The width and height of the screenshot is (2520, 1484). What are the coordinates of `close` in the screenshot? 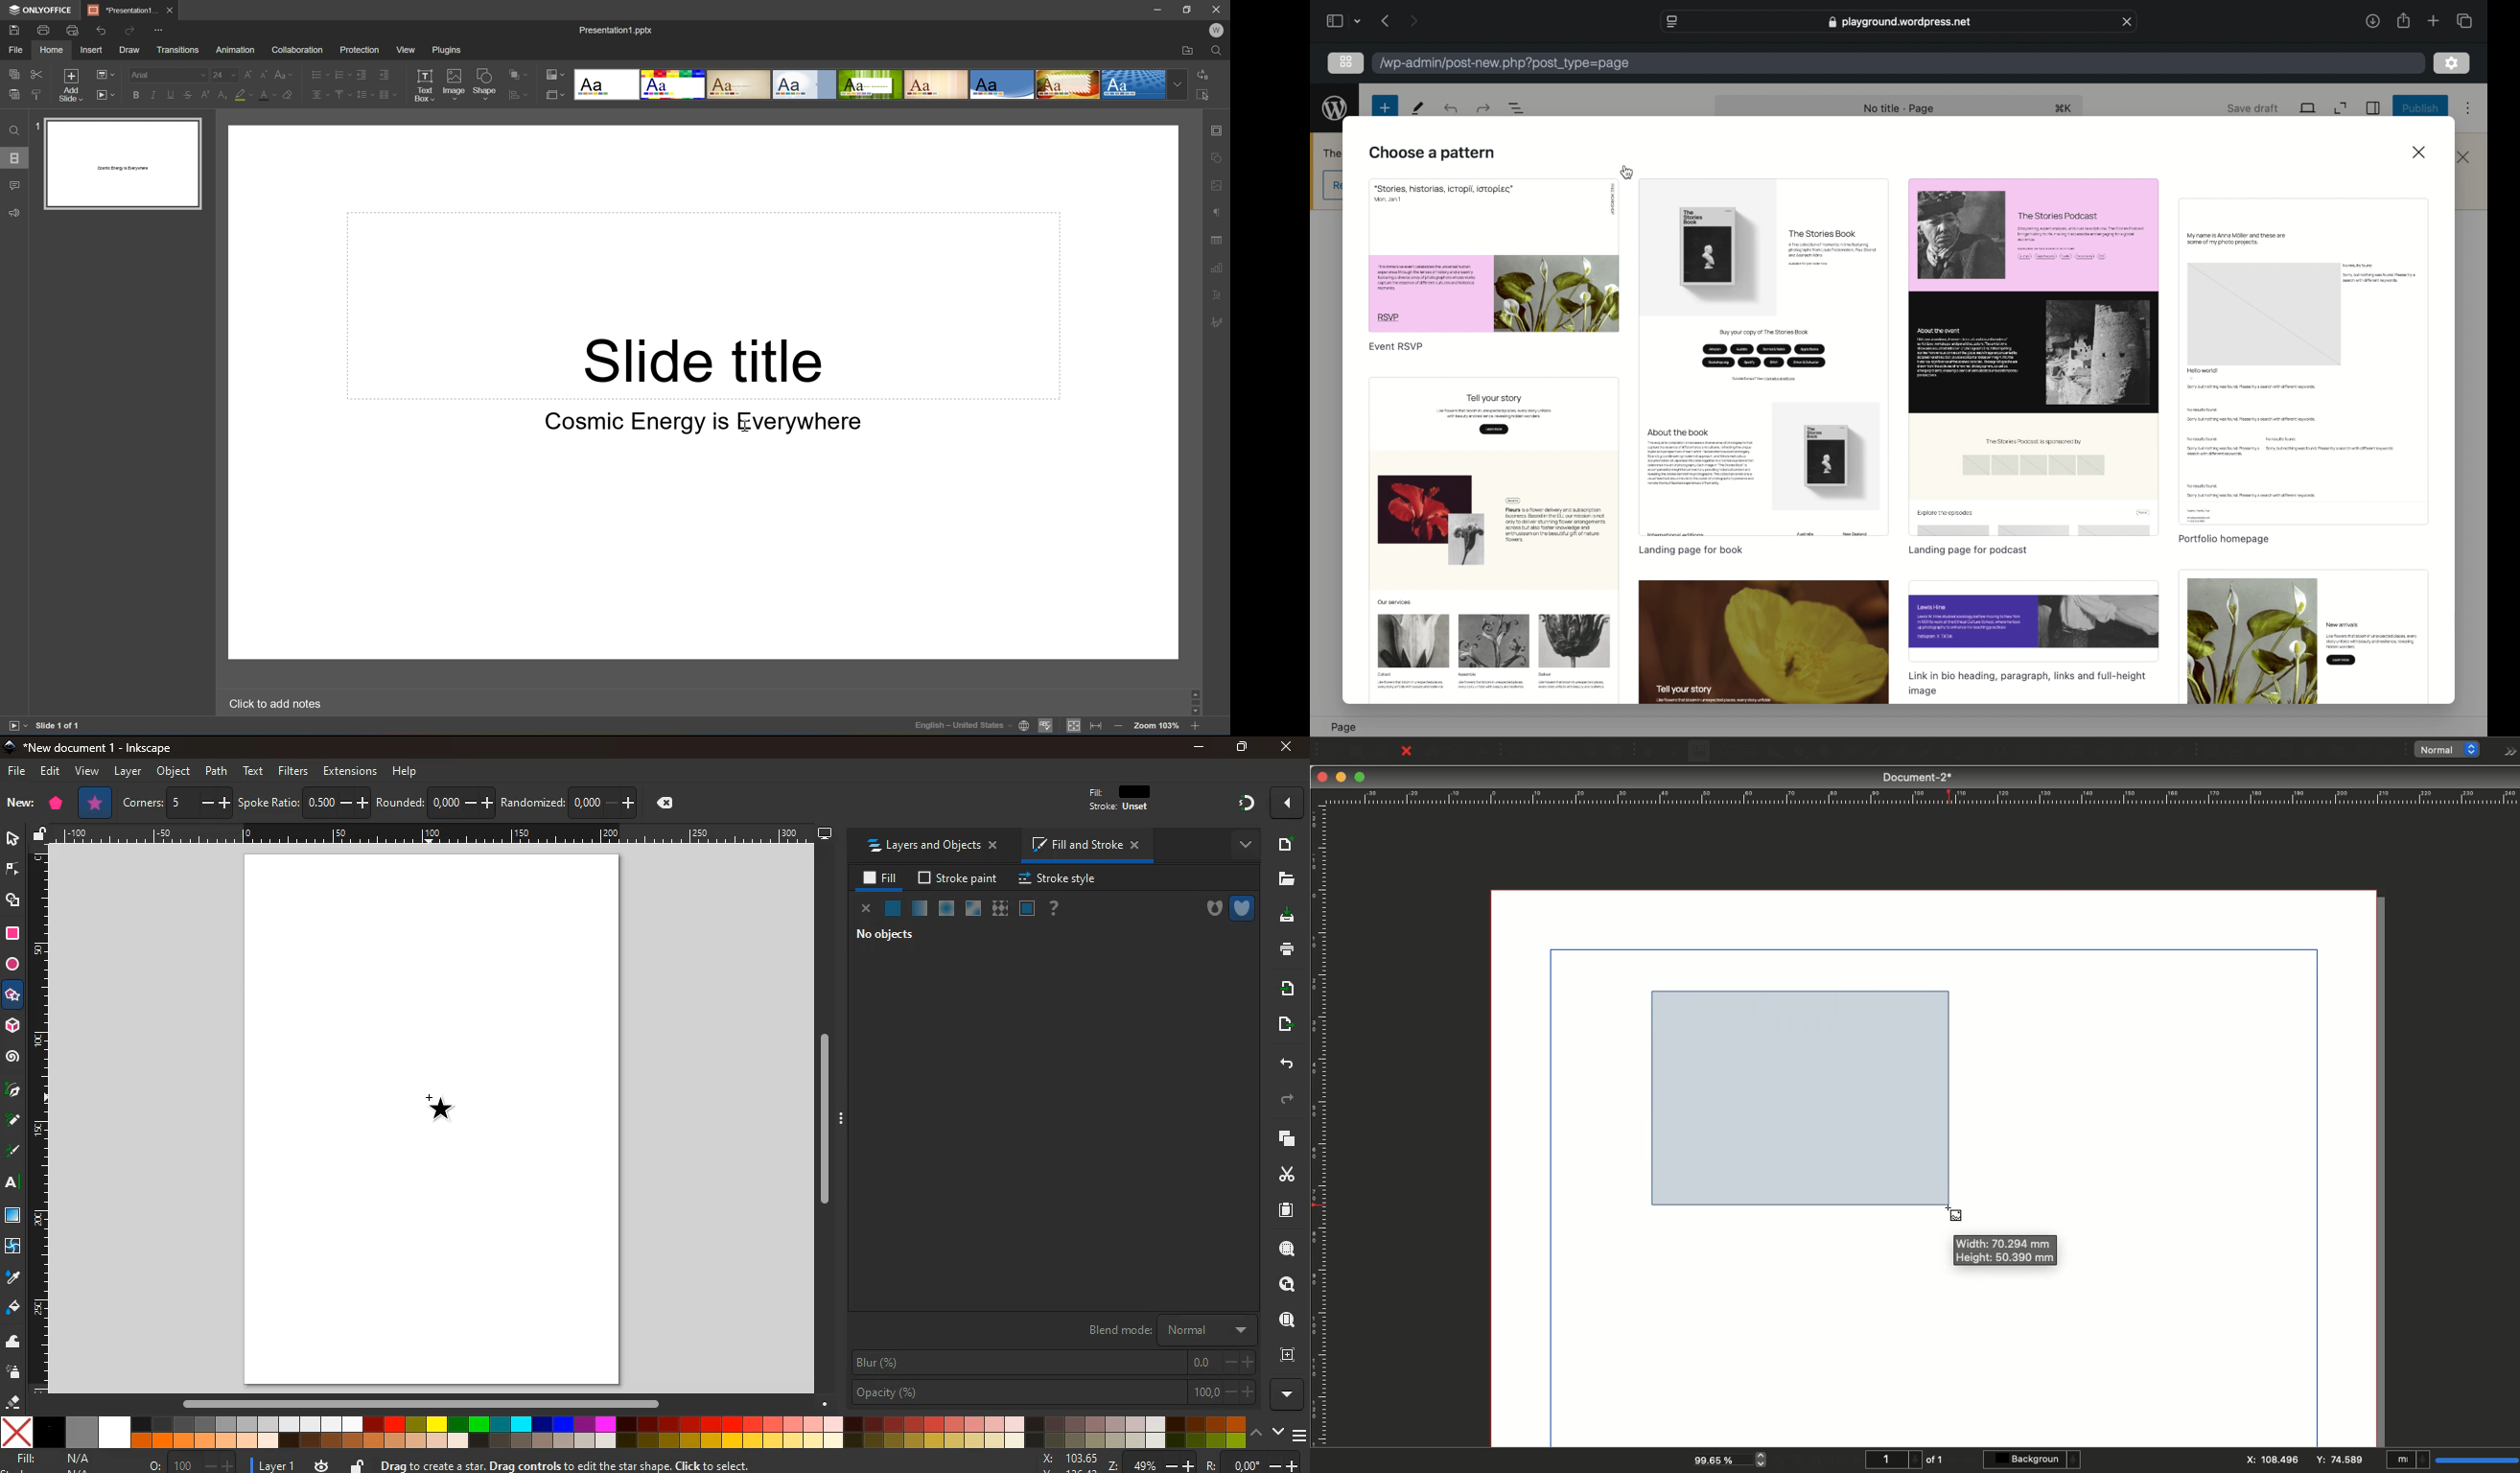 It's located at (2464, 158).